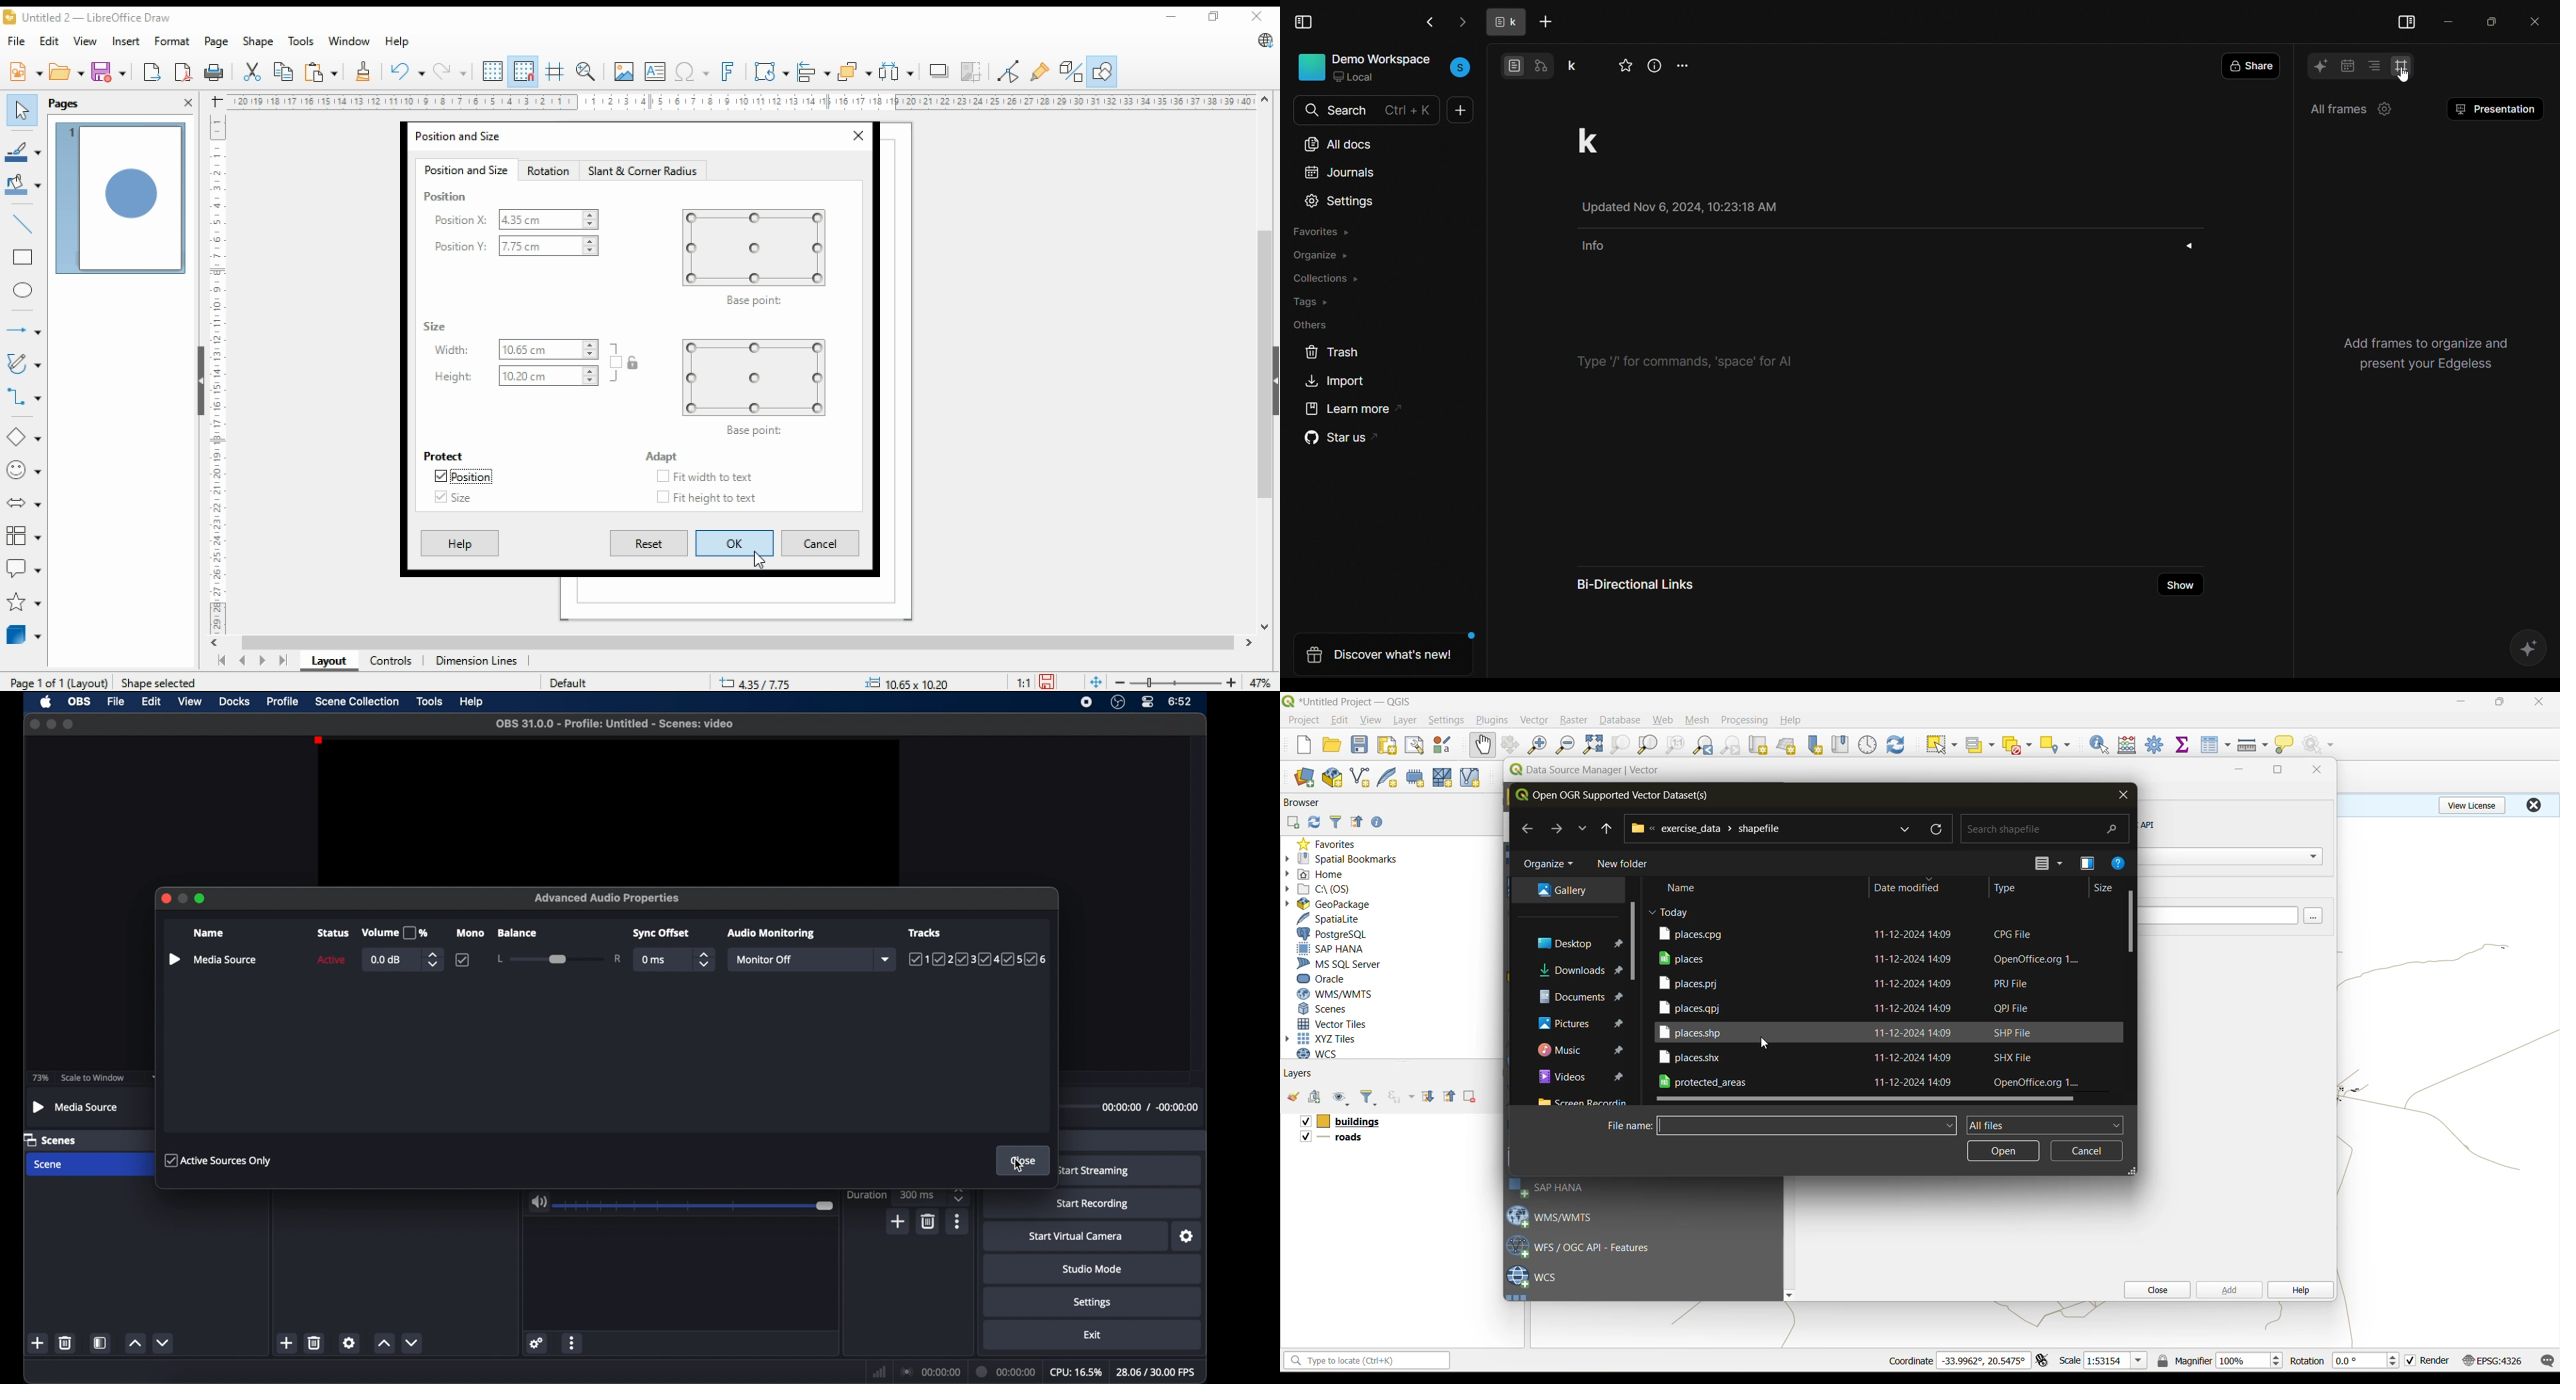 This screenshot has height=1400, width=2576. Describe the element at coordinates (165, 898) in the screenshot. I see `close` at that location.